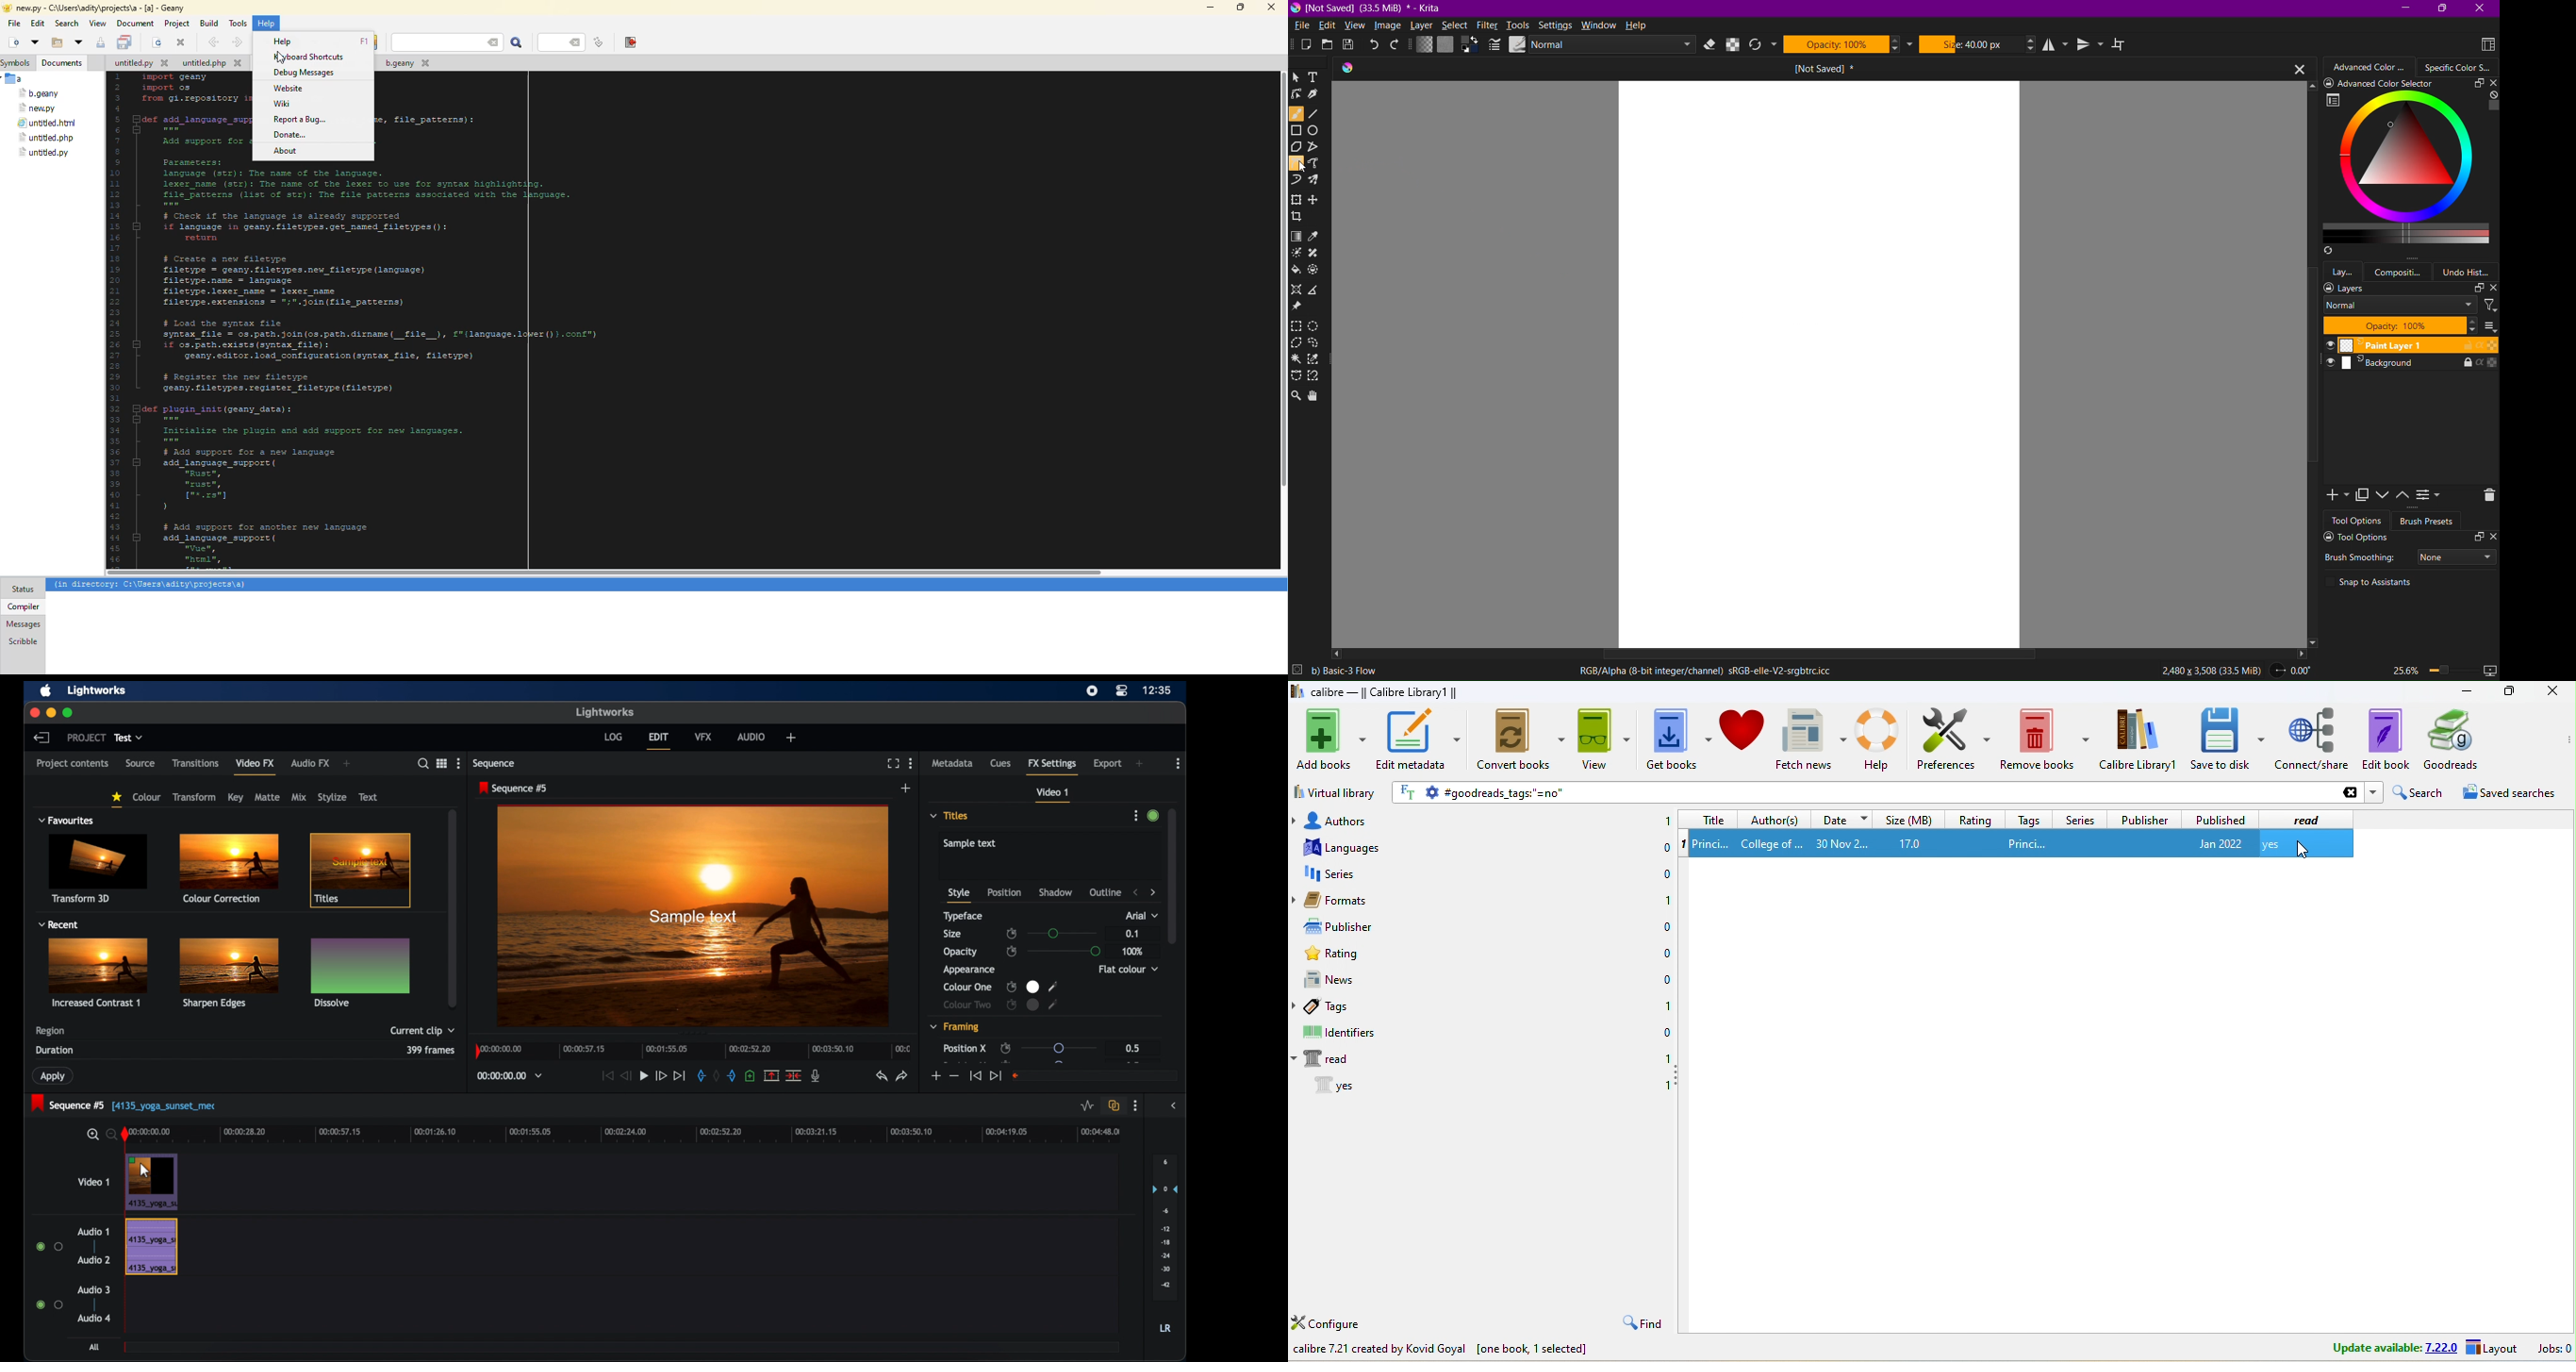 The image size is (2576, 1372). I want to click on yes, so click(1325, 1085).